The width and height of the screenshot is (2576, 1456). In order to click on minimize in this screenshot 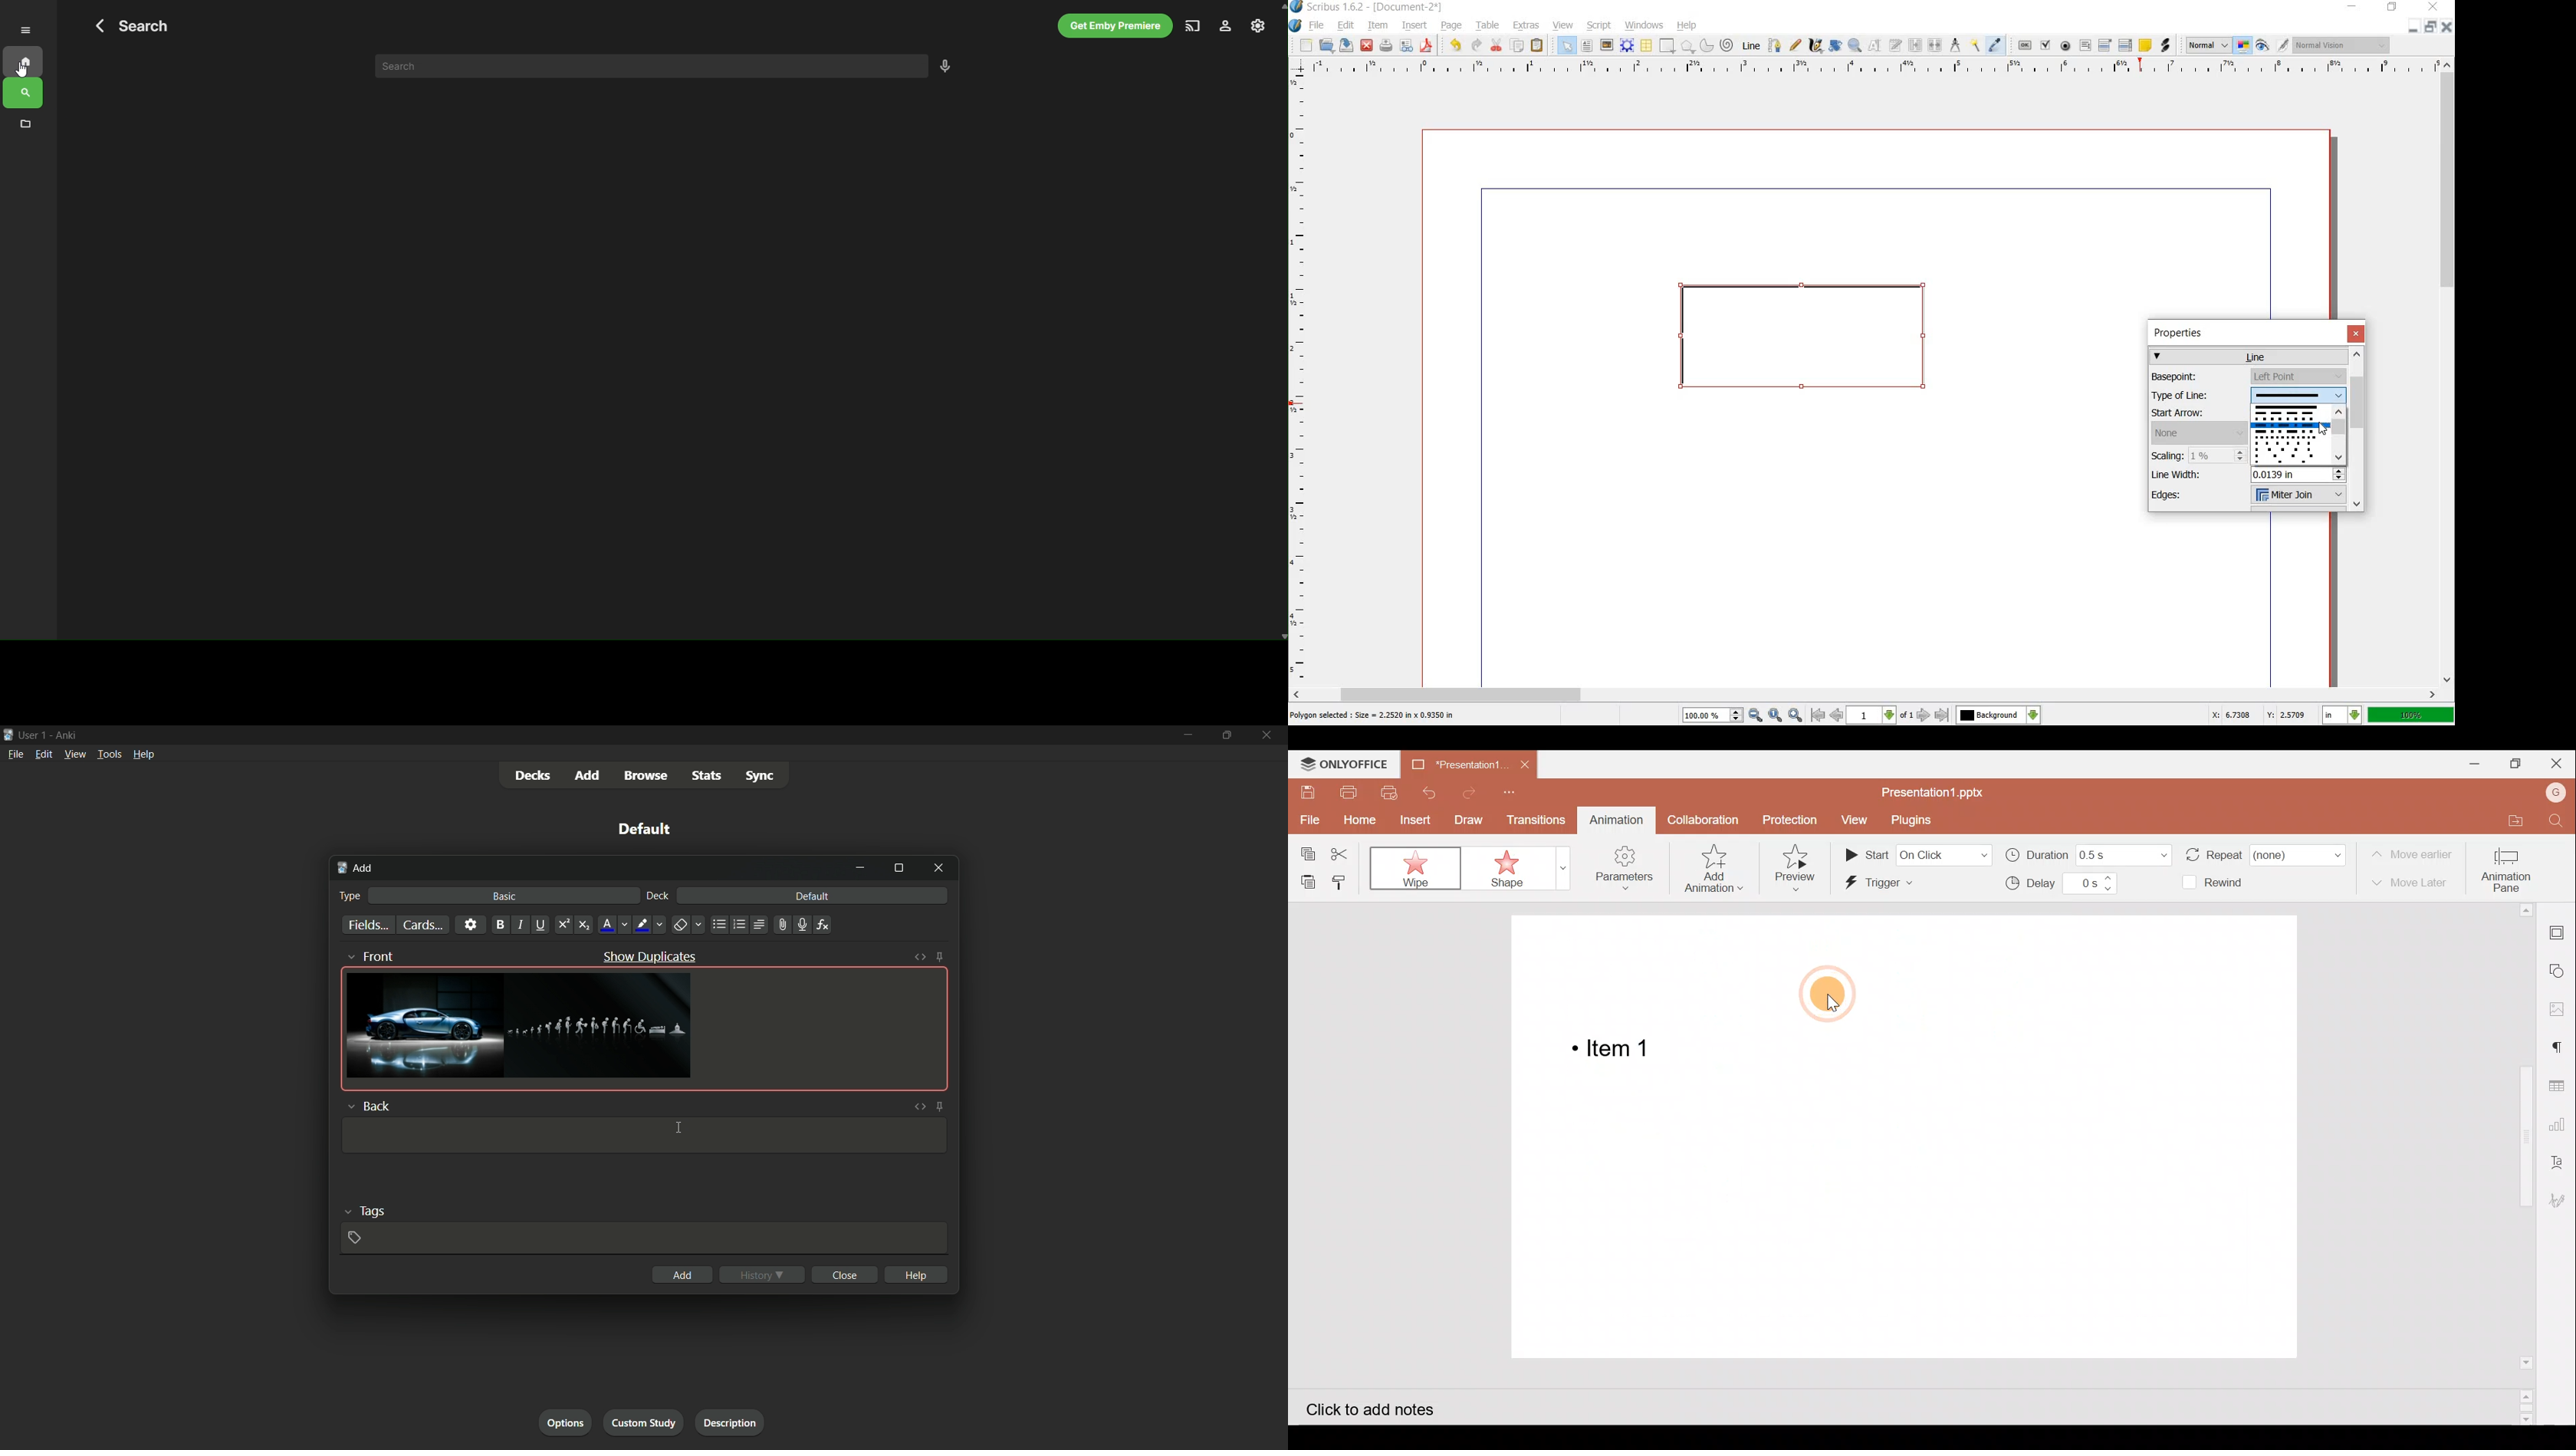, I will do `click(1186, 735)`.